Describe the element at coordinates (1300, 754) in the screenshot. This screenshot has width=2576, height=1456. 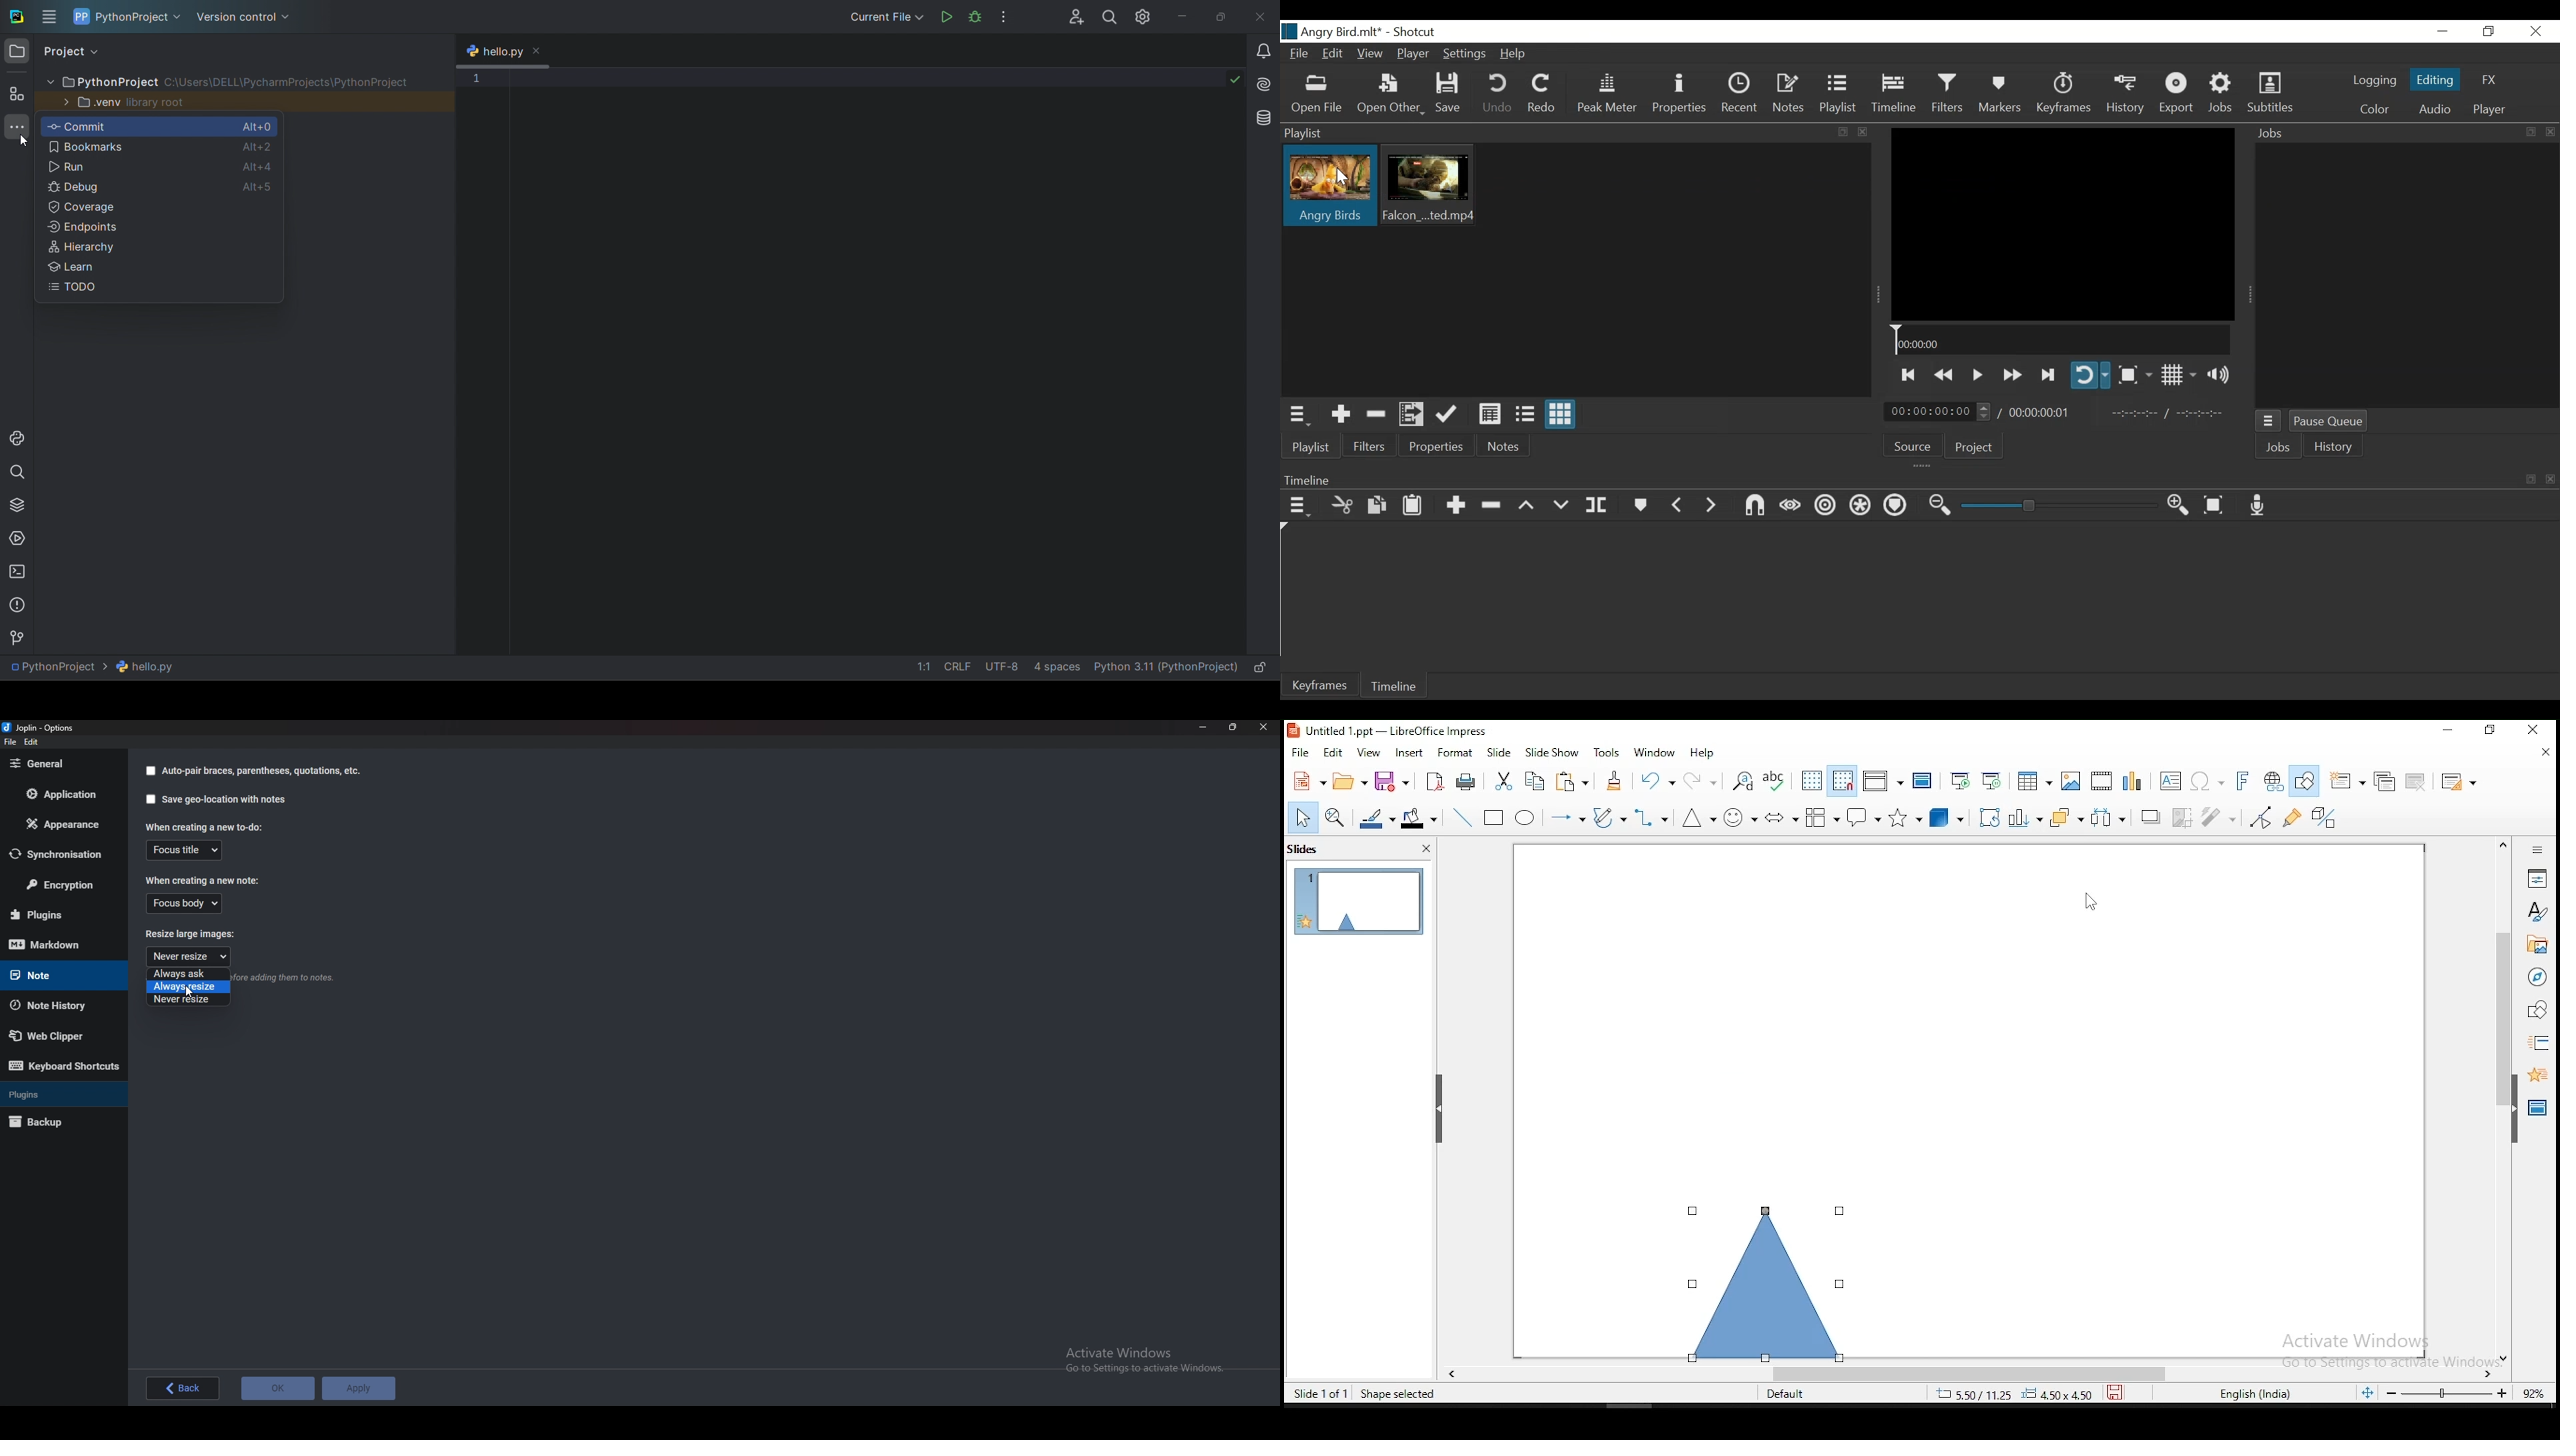
I see `file` at that location.